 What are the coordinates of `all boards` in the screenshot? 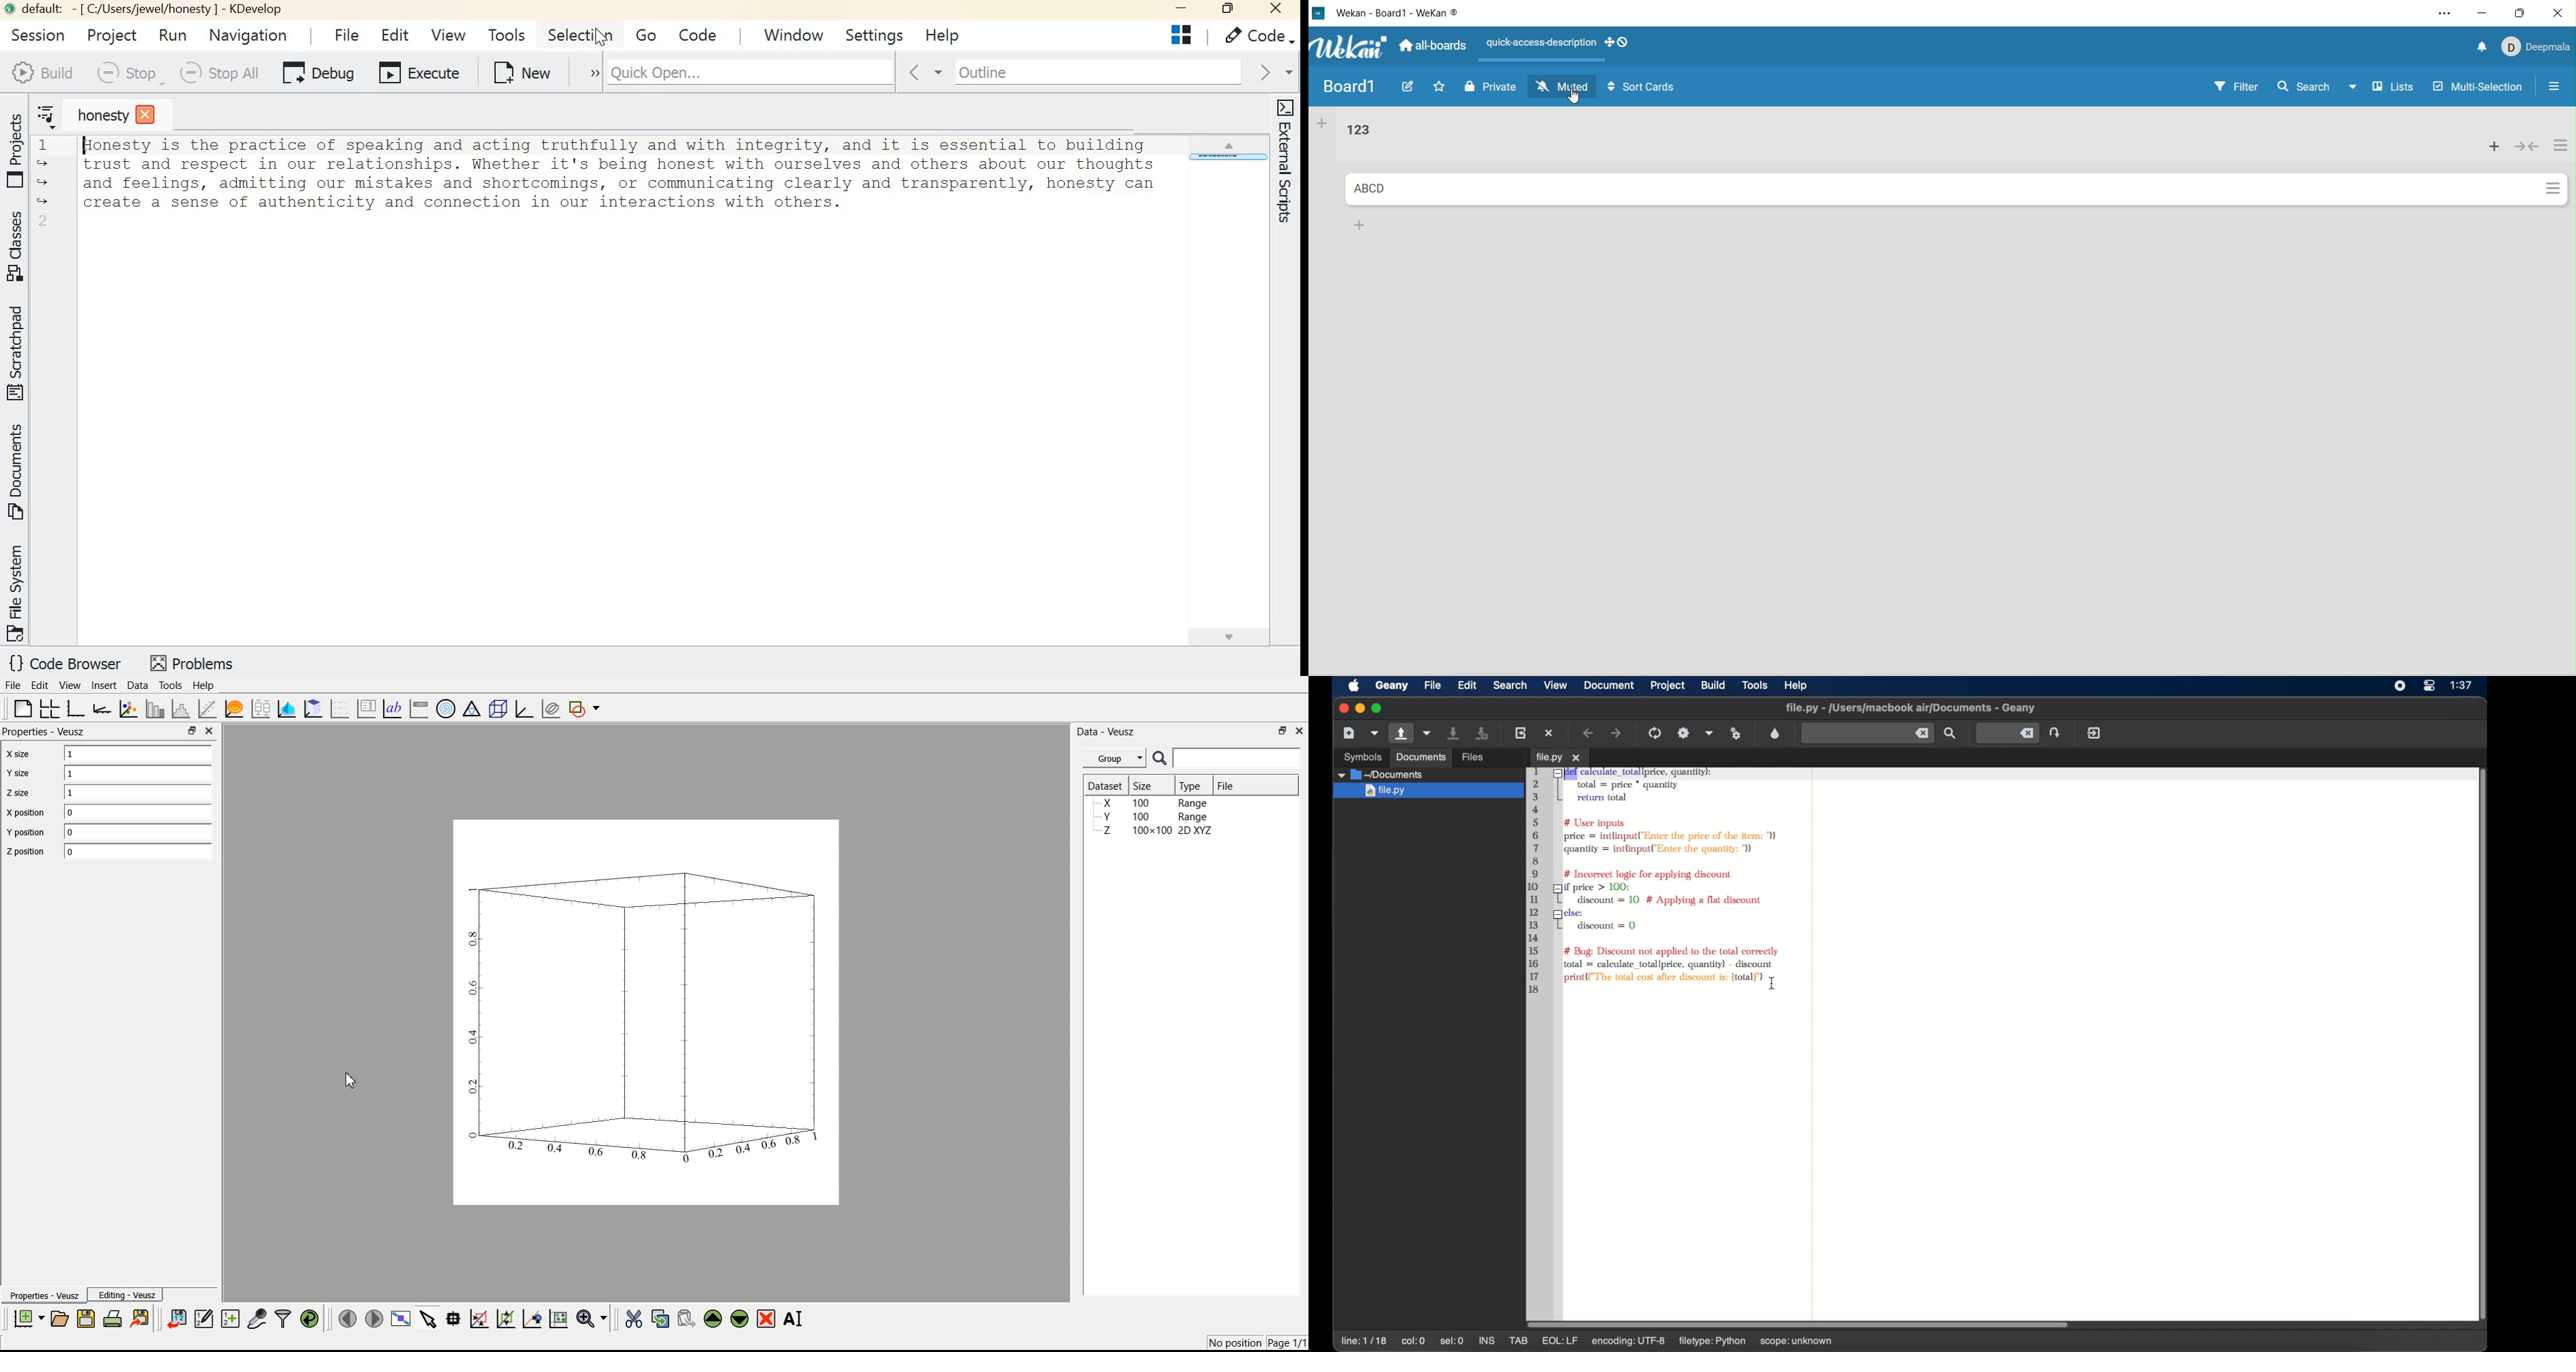 It's located at (1432, 46).